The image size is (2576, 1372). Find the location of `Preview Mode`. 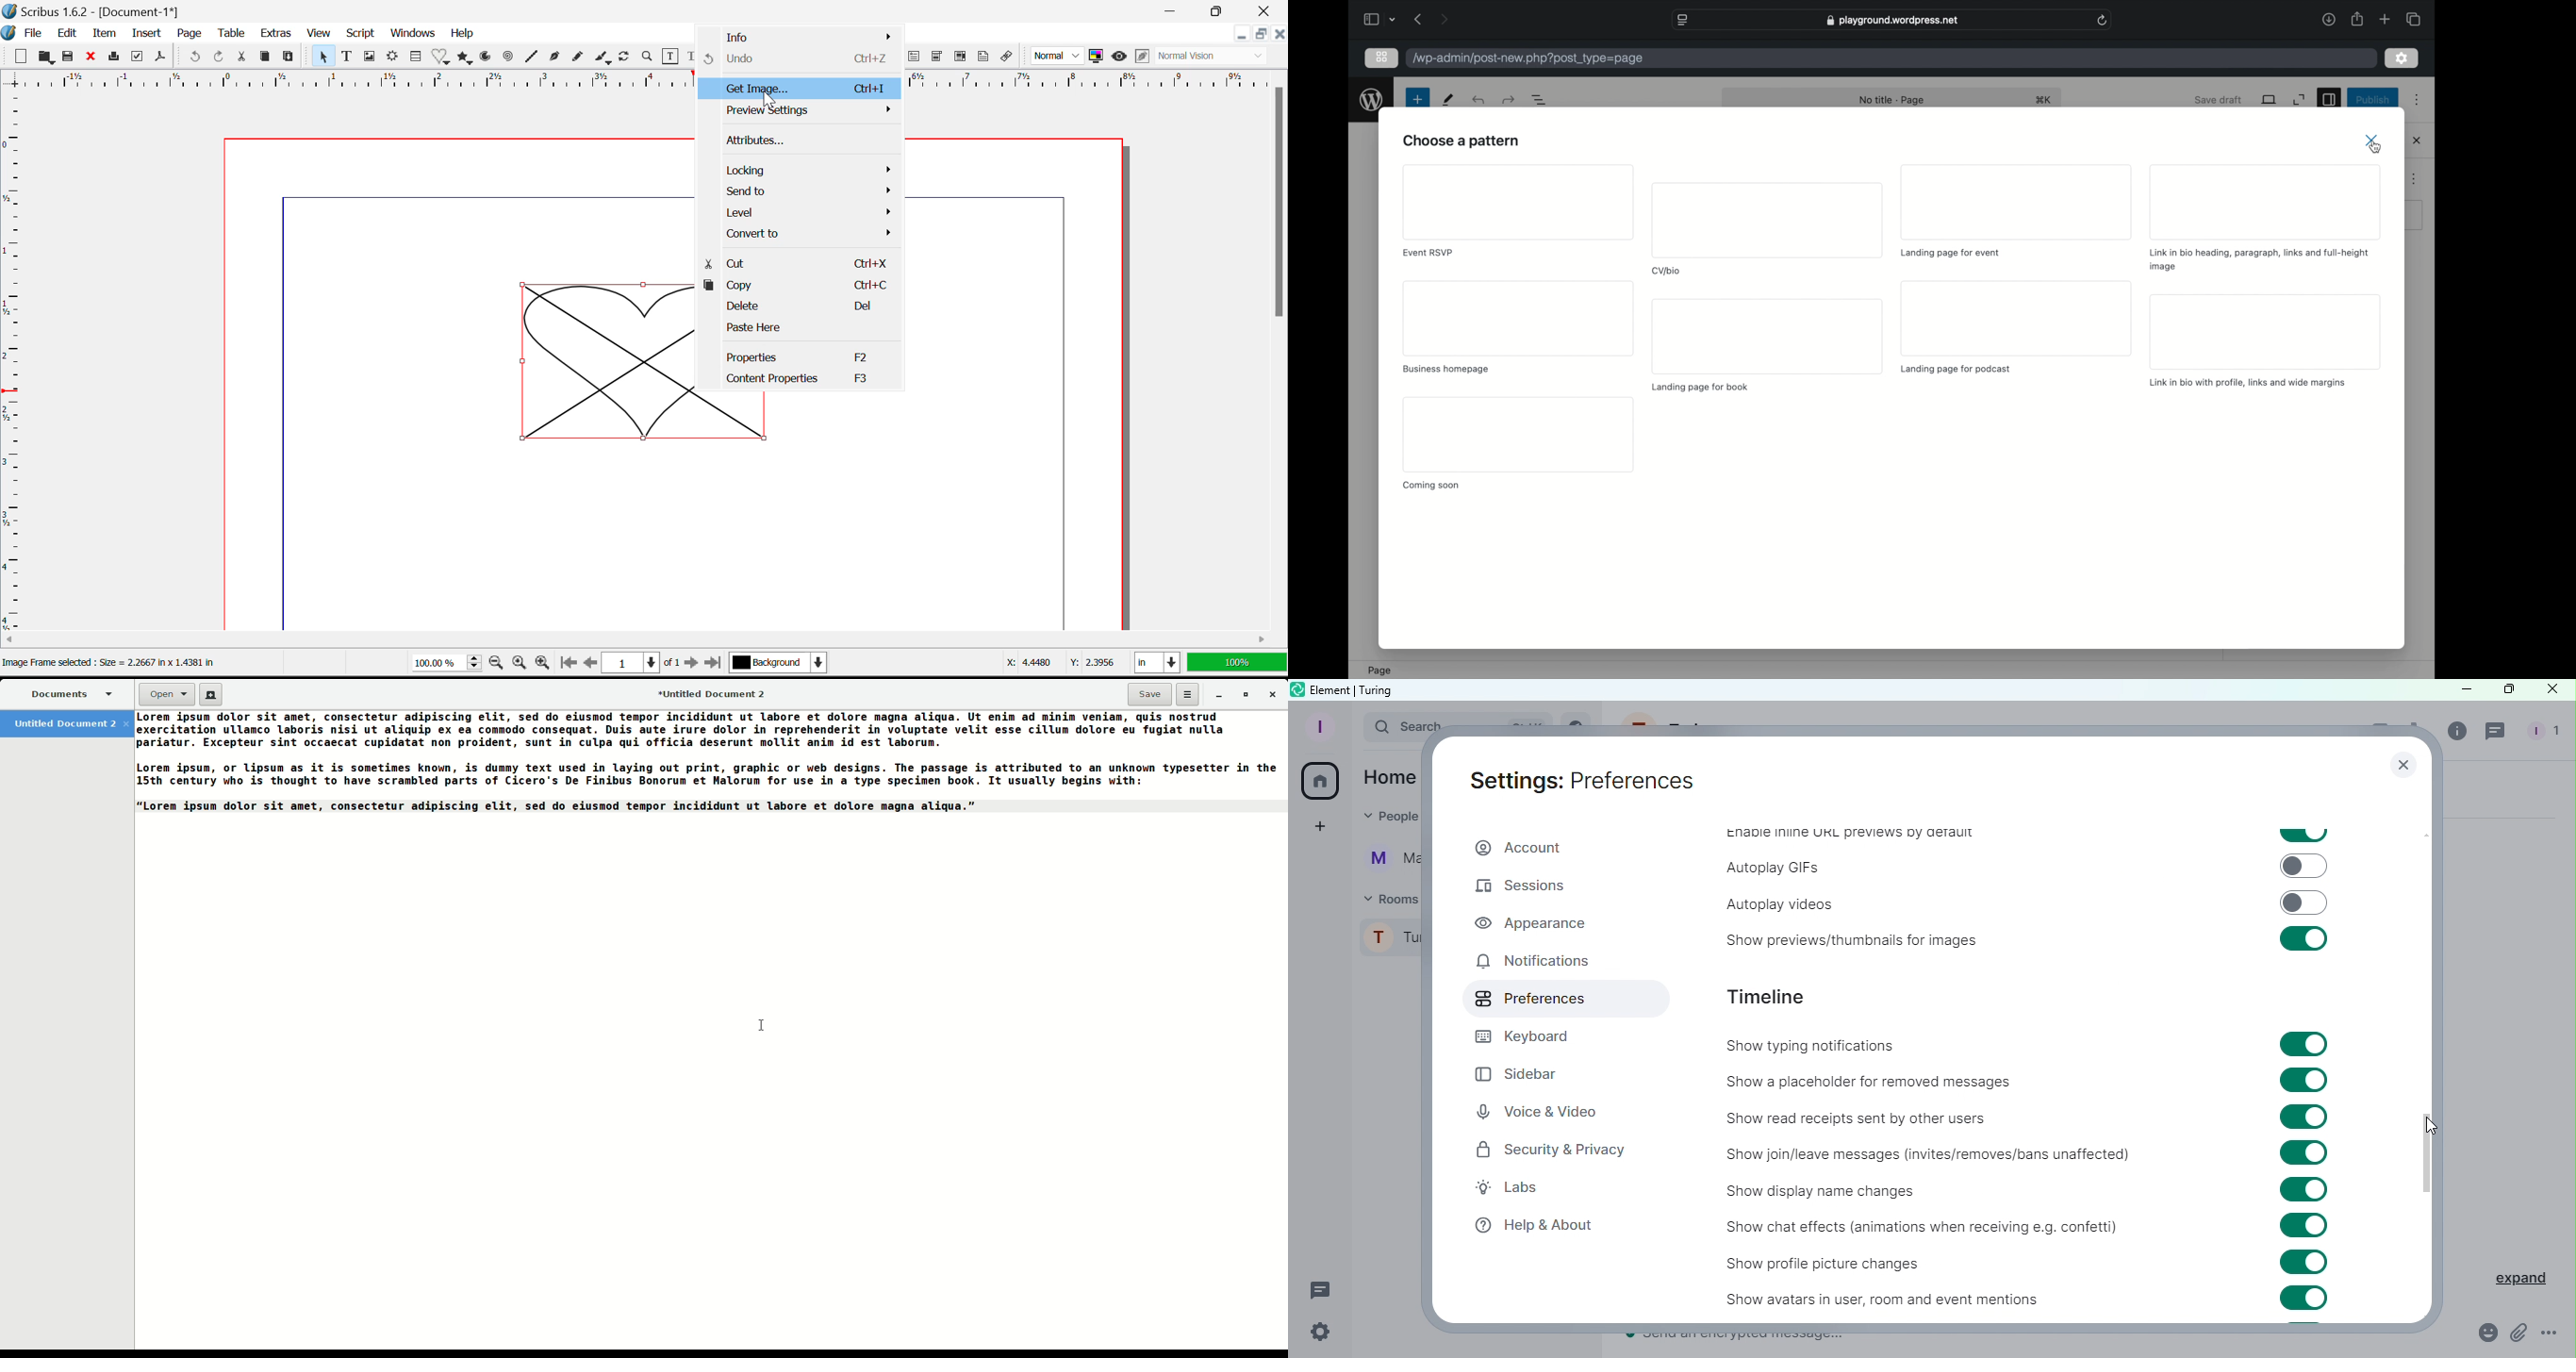

Preview Mode is located at coordinates (1120, 58).